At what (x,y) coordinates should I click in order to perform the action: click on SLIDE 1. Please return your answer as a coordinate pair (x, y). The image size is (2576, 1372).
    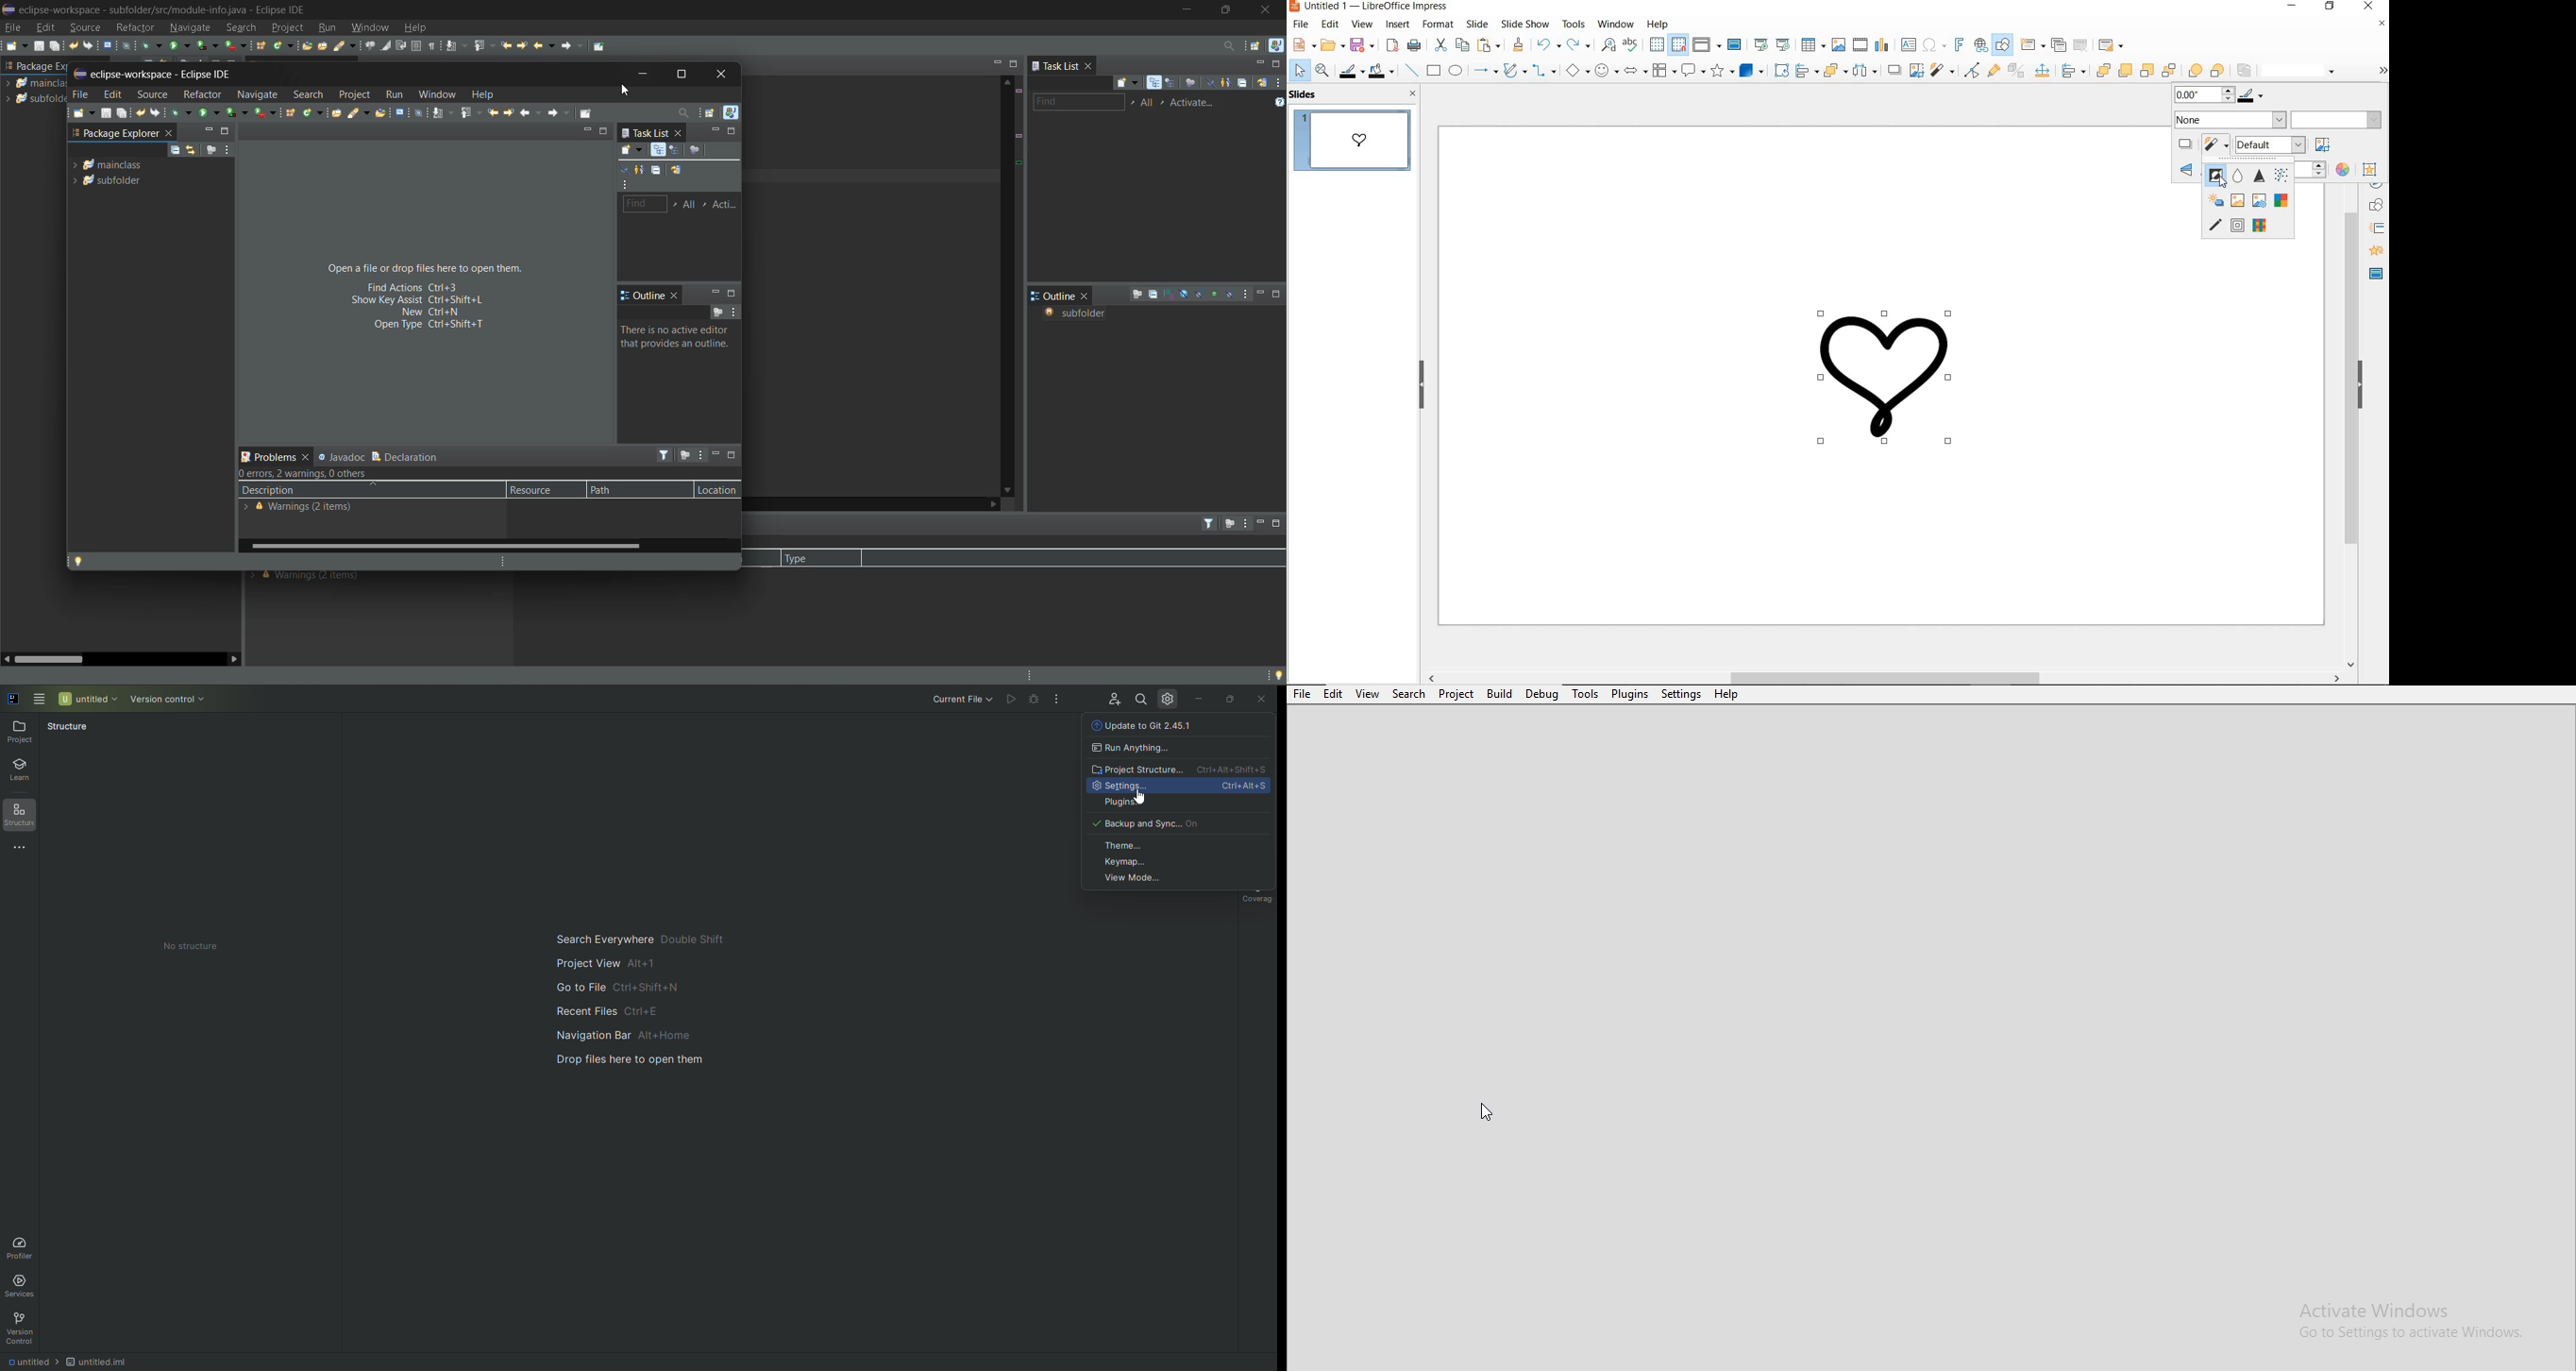
    Looking at the image, I should click on (1356, 142).